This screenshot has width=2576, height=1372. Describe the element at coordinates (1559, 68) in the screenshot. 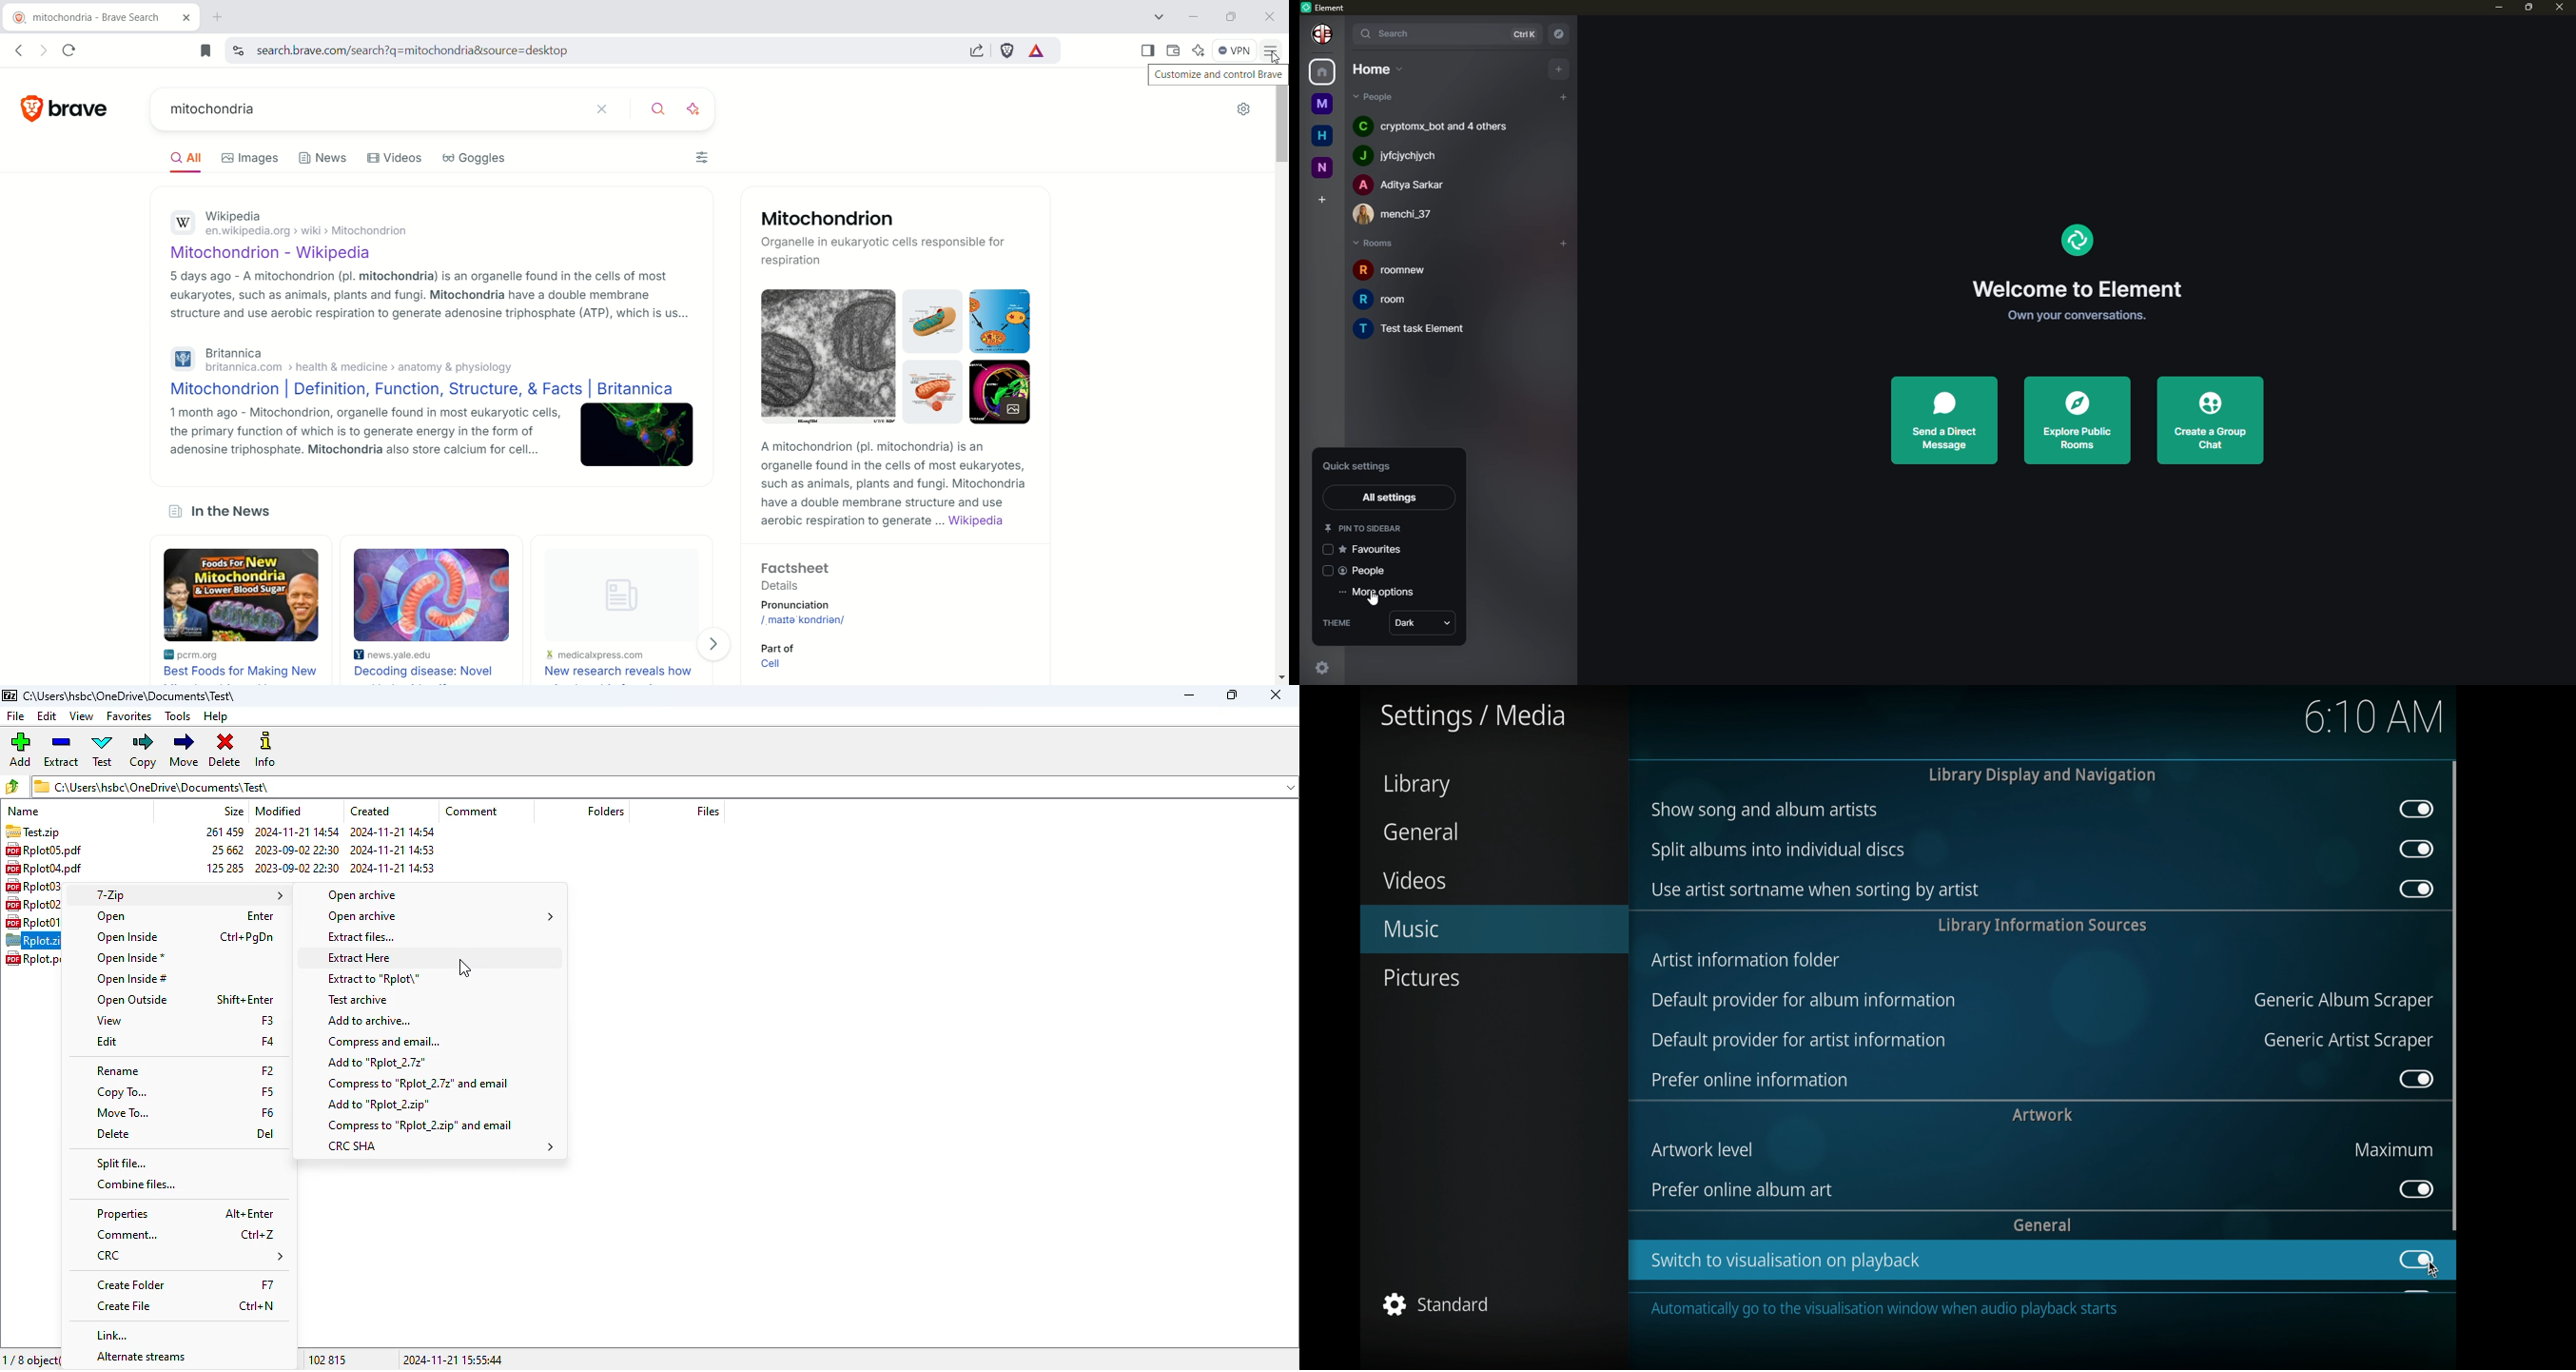

I see `add` at that location.